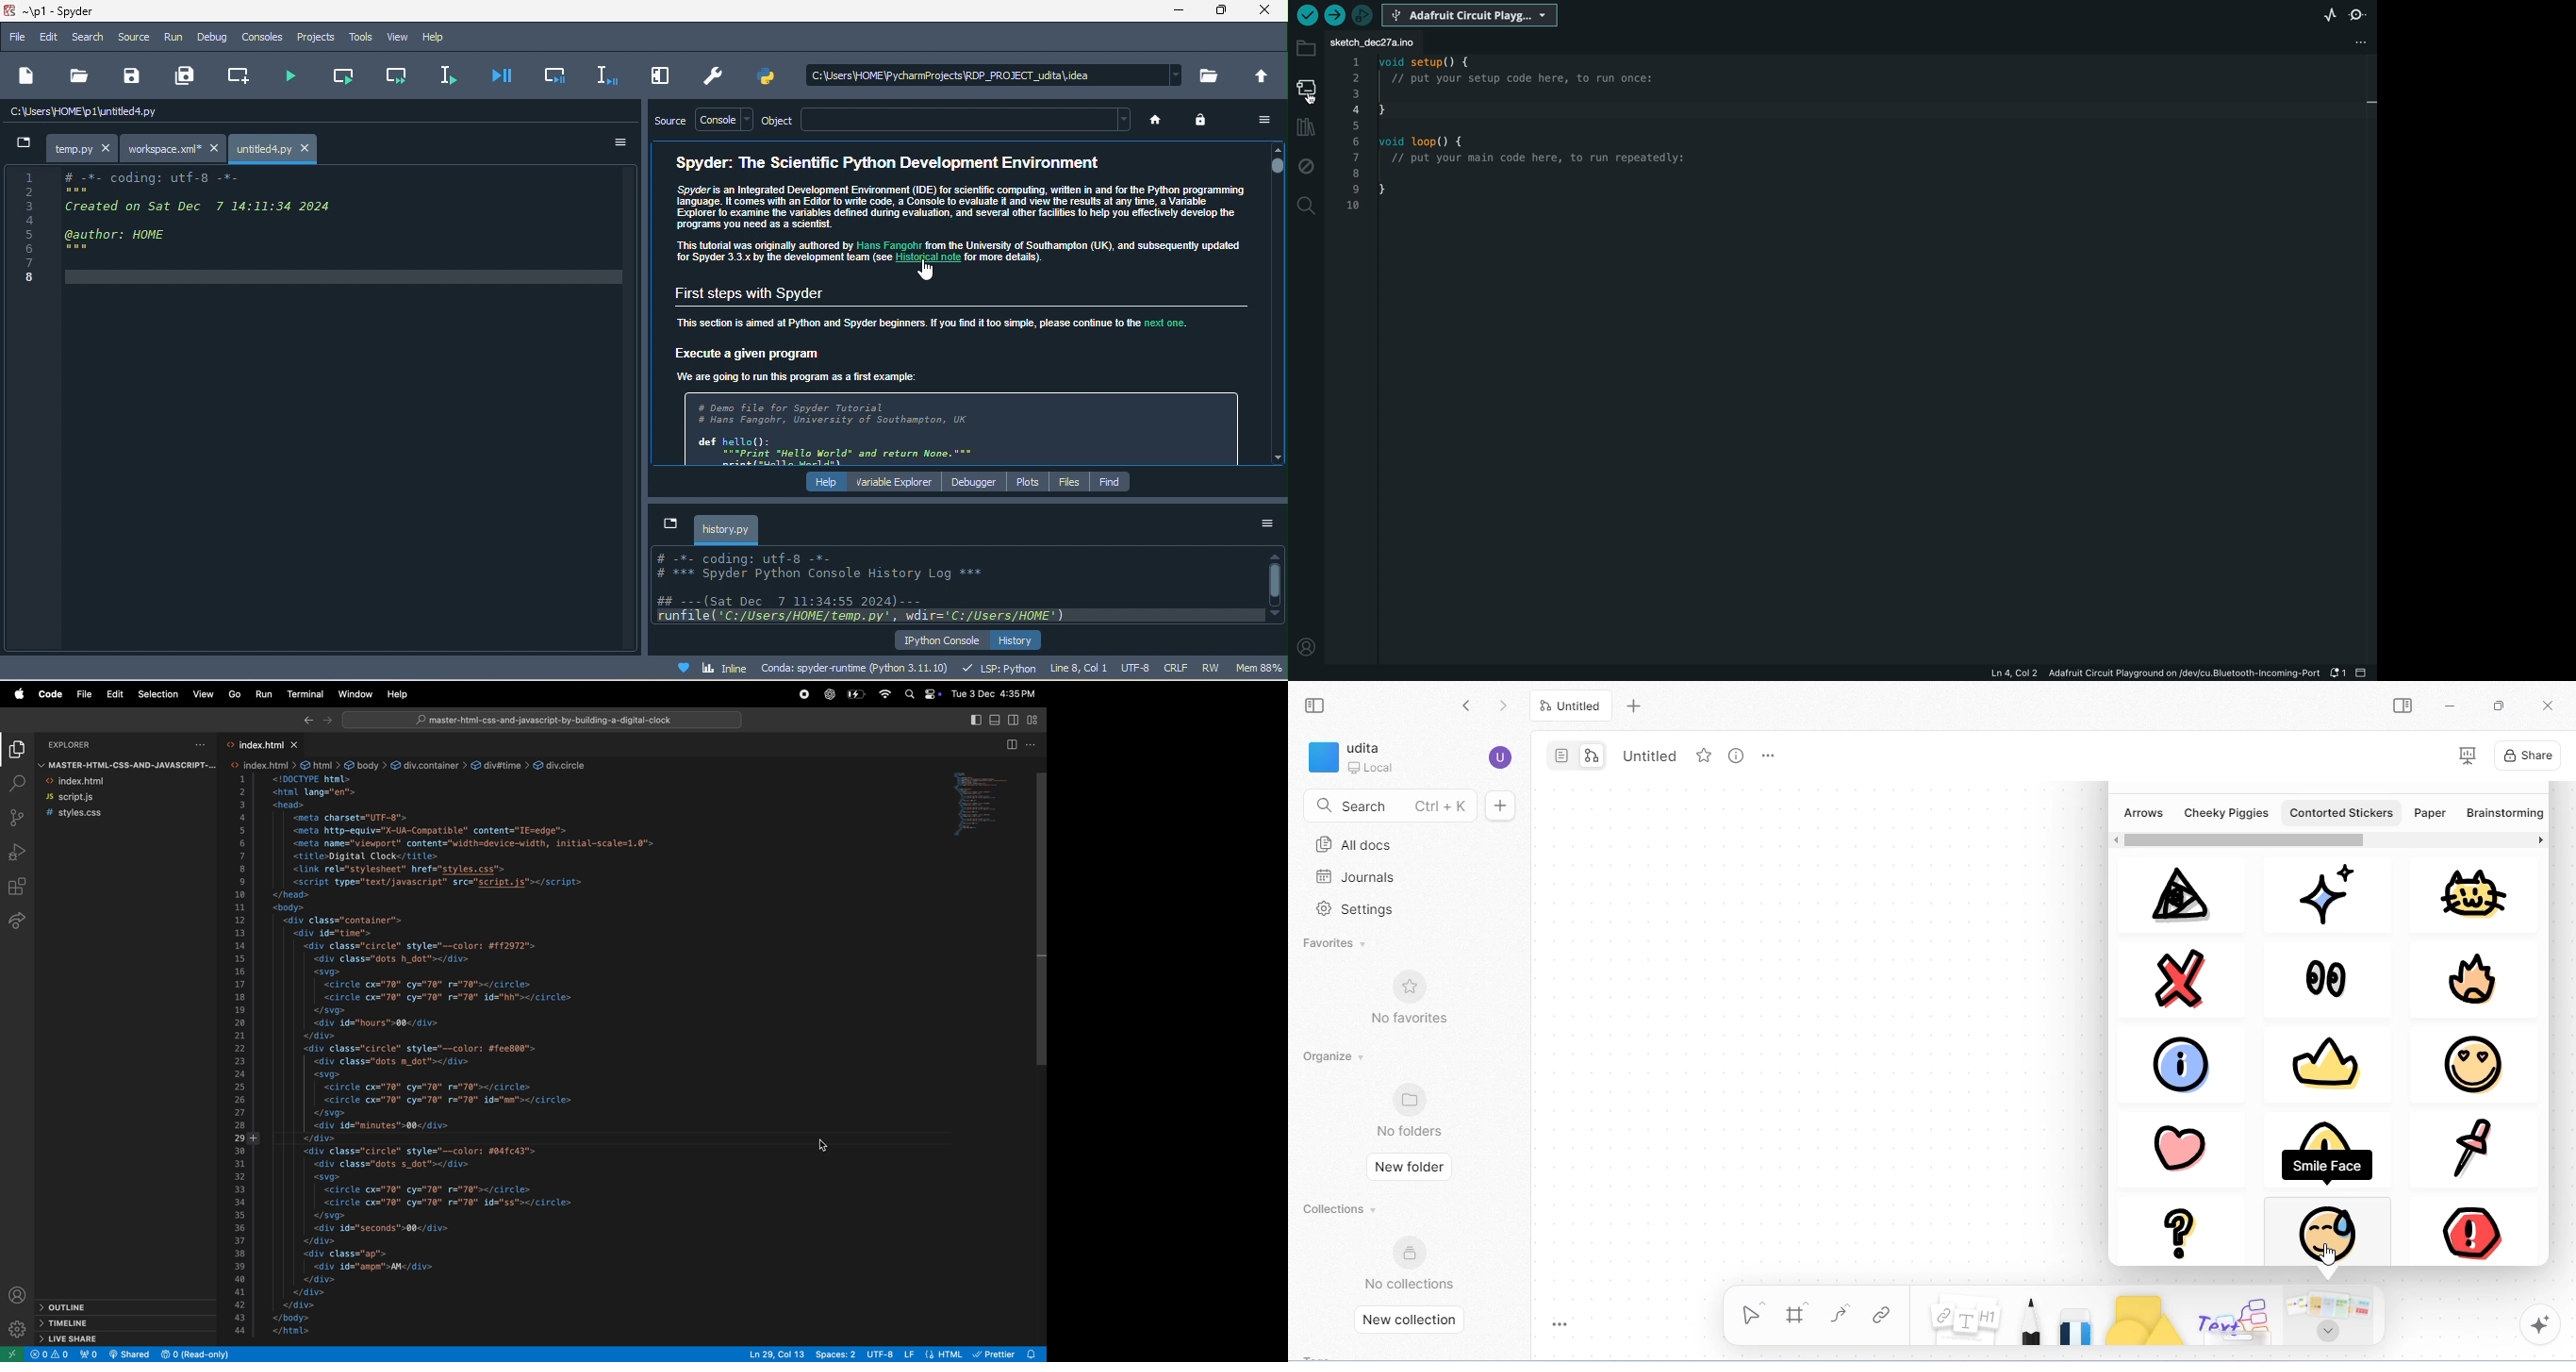 The height and width of the screenshot is (1372, 2576). I want to click on source, so click(669, 119).